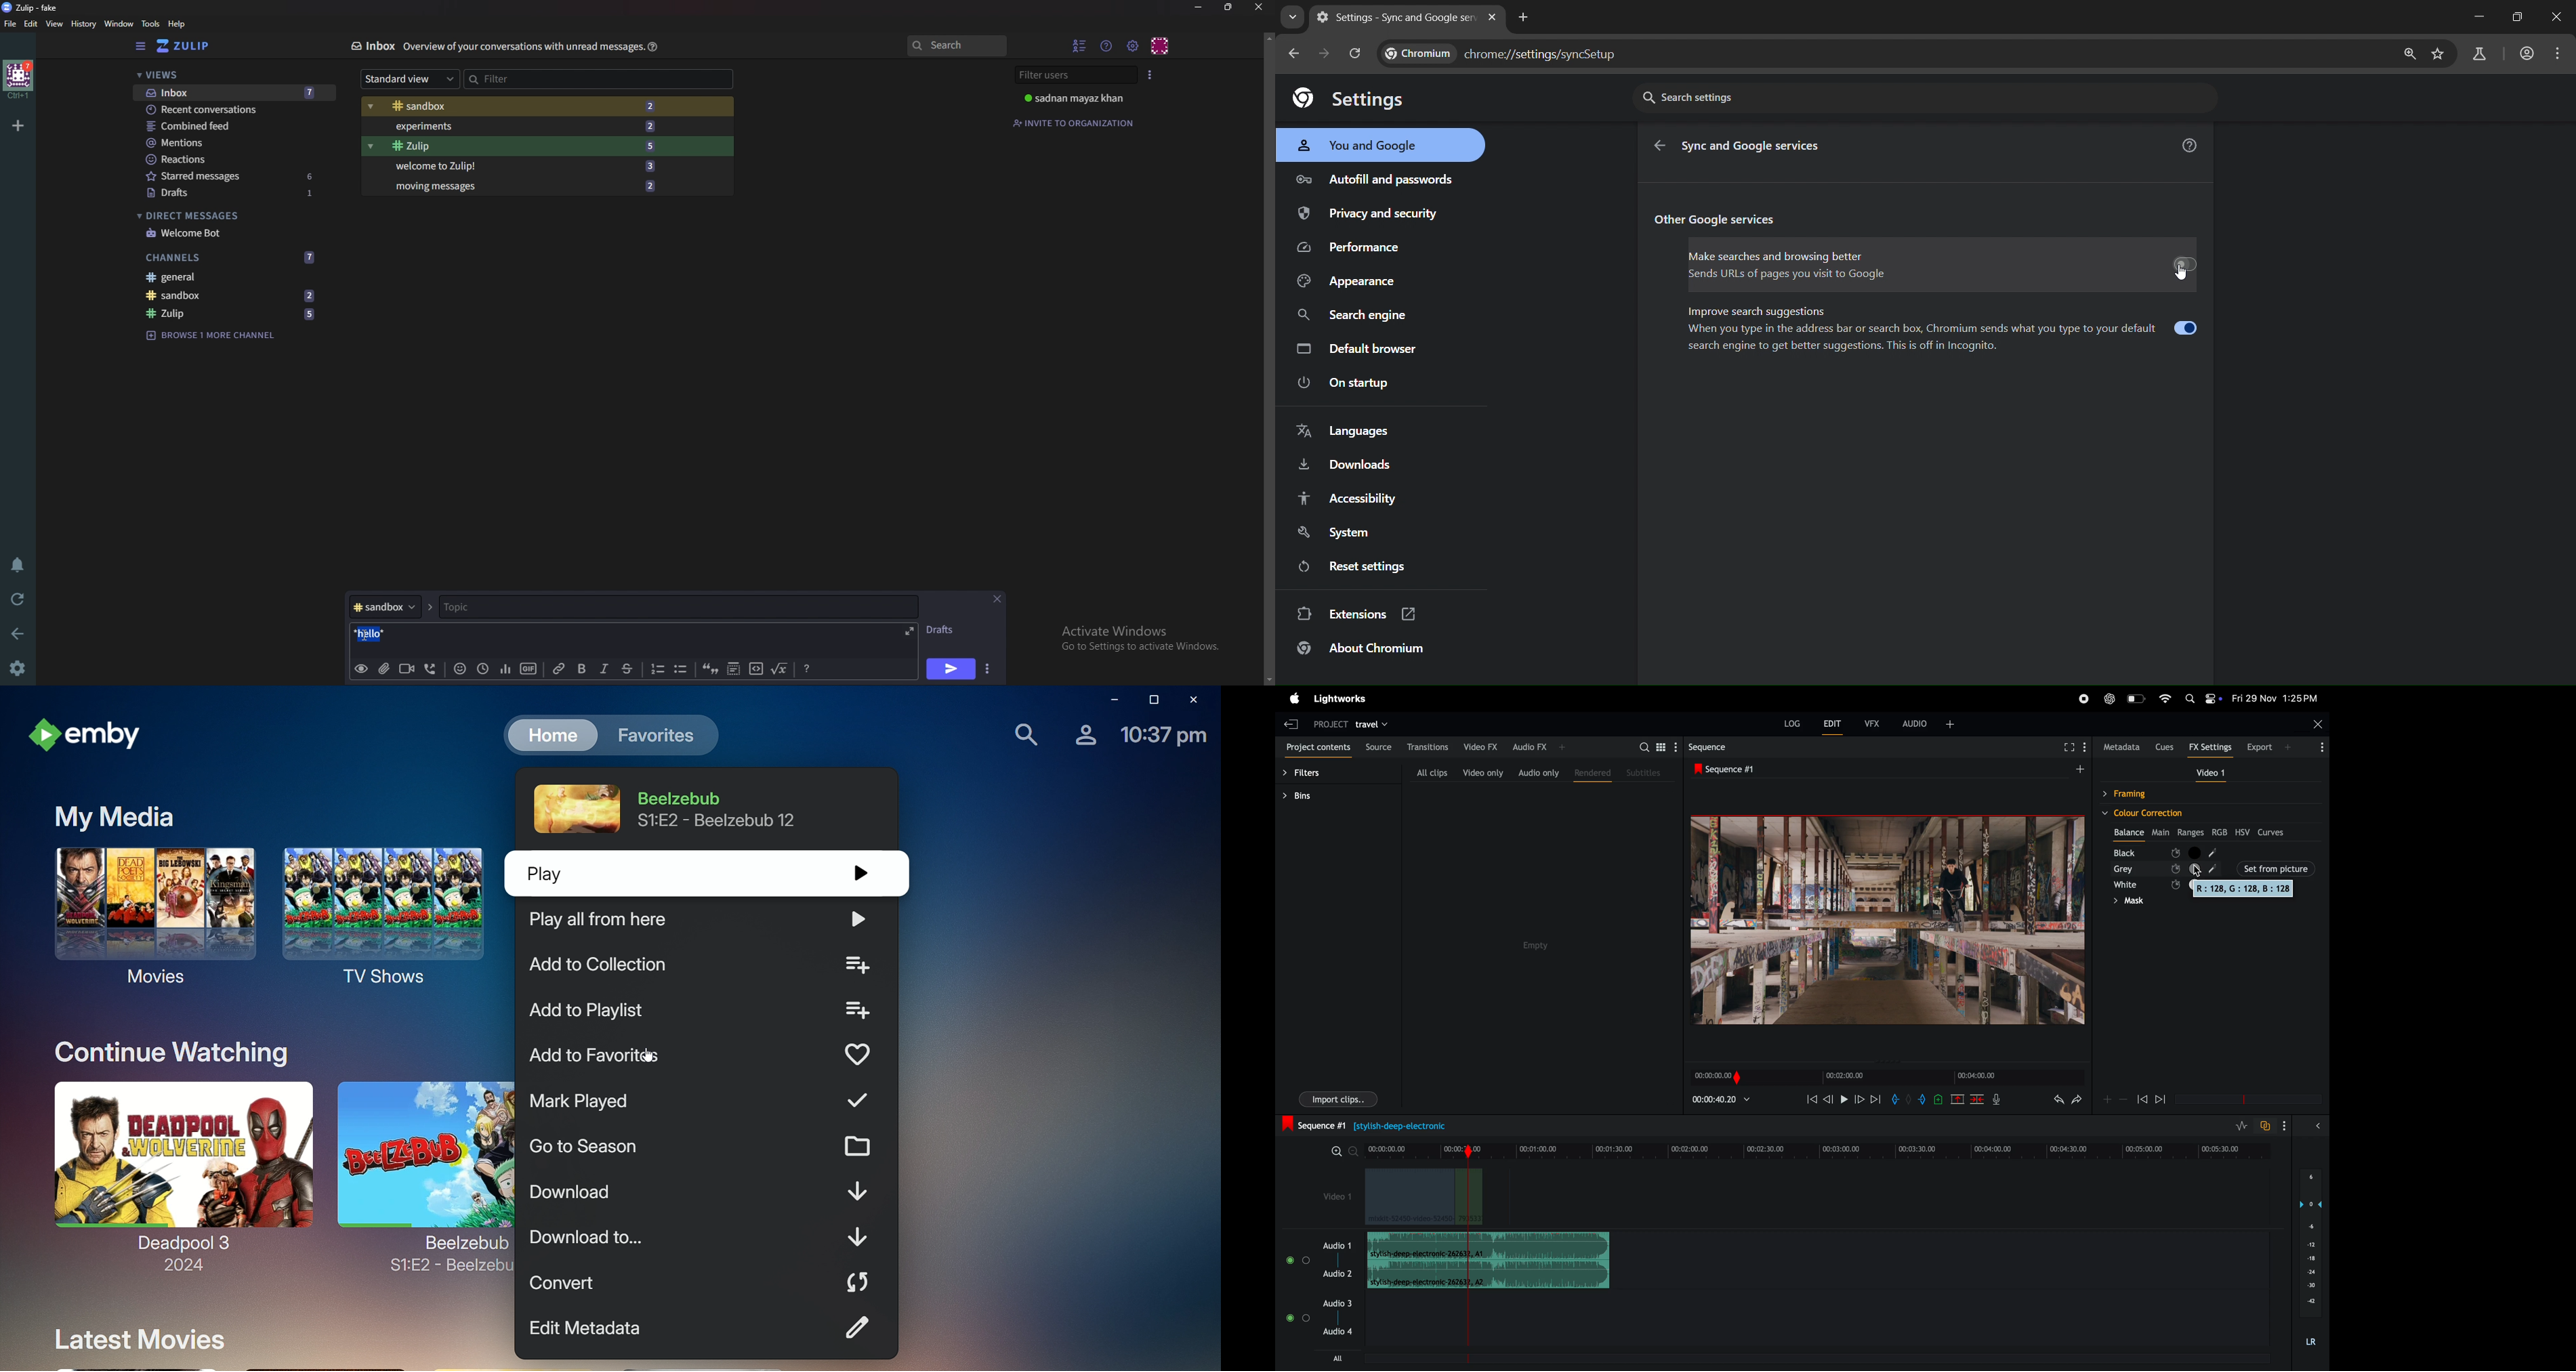 This screenshot has height=1372, width=2576. What do you see at coordinates (1342, 431) in the screenshot?
I see `languages` at bounding box center [1342, 431].